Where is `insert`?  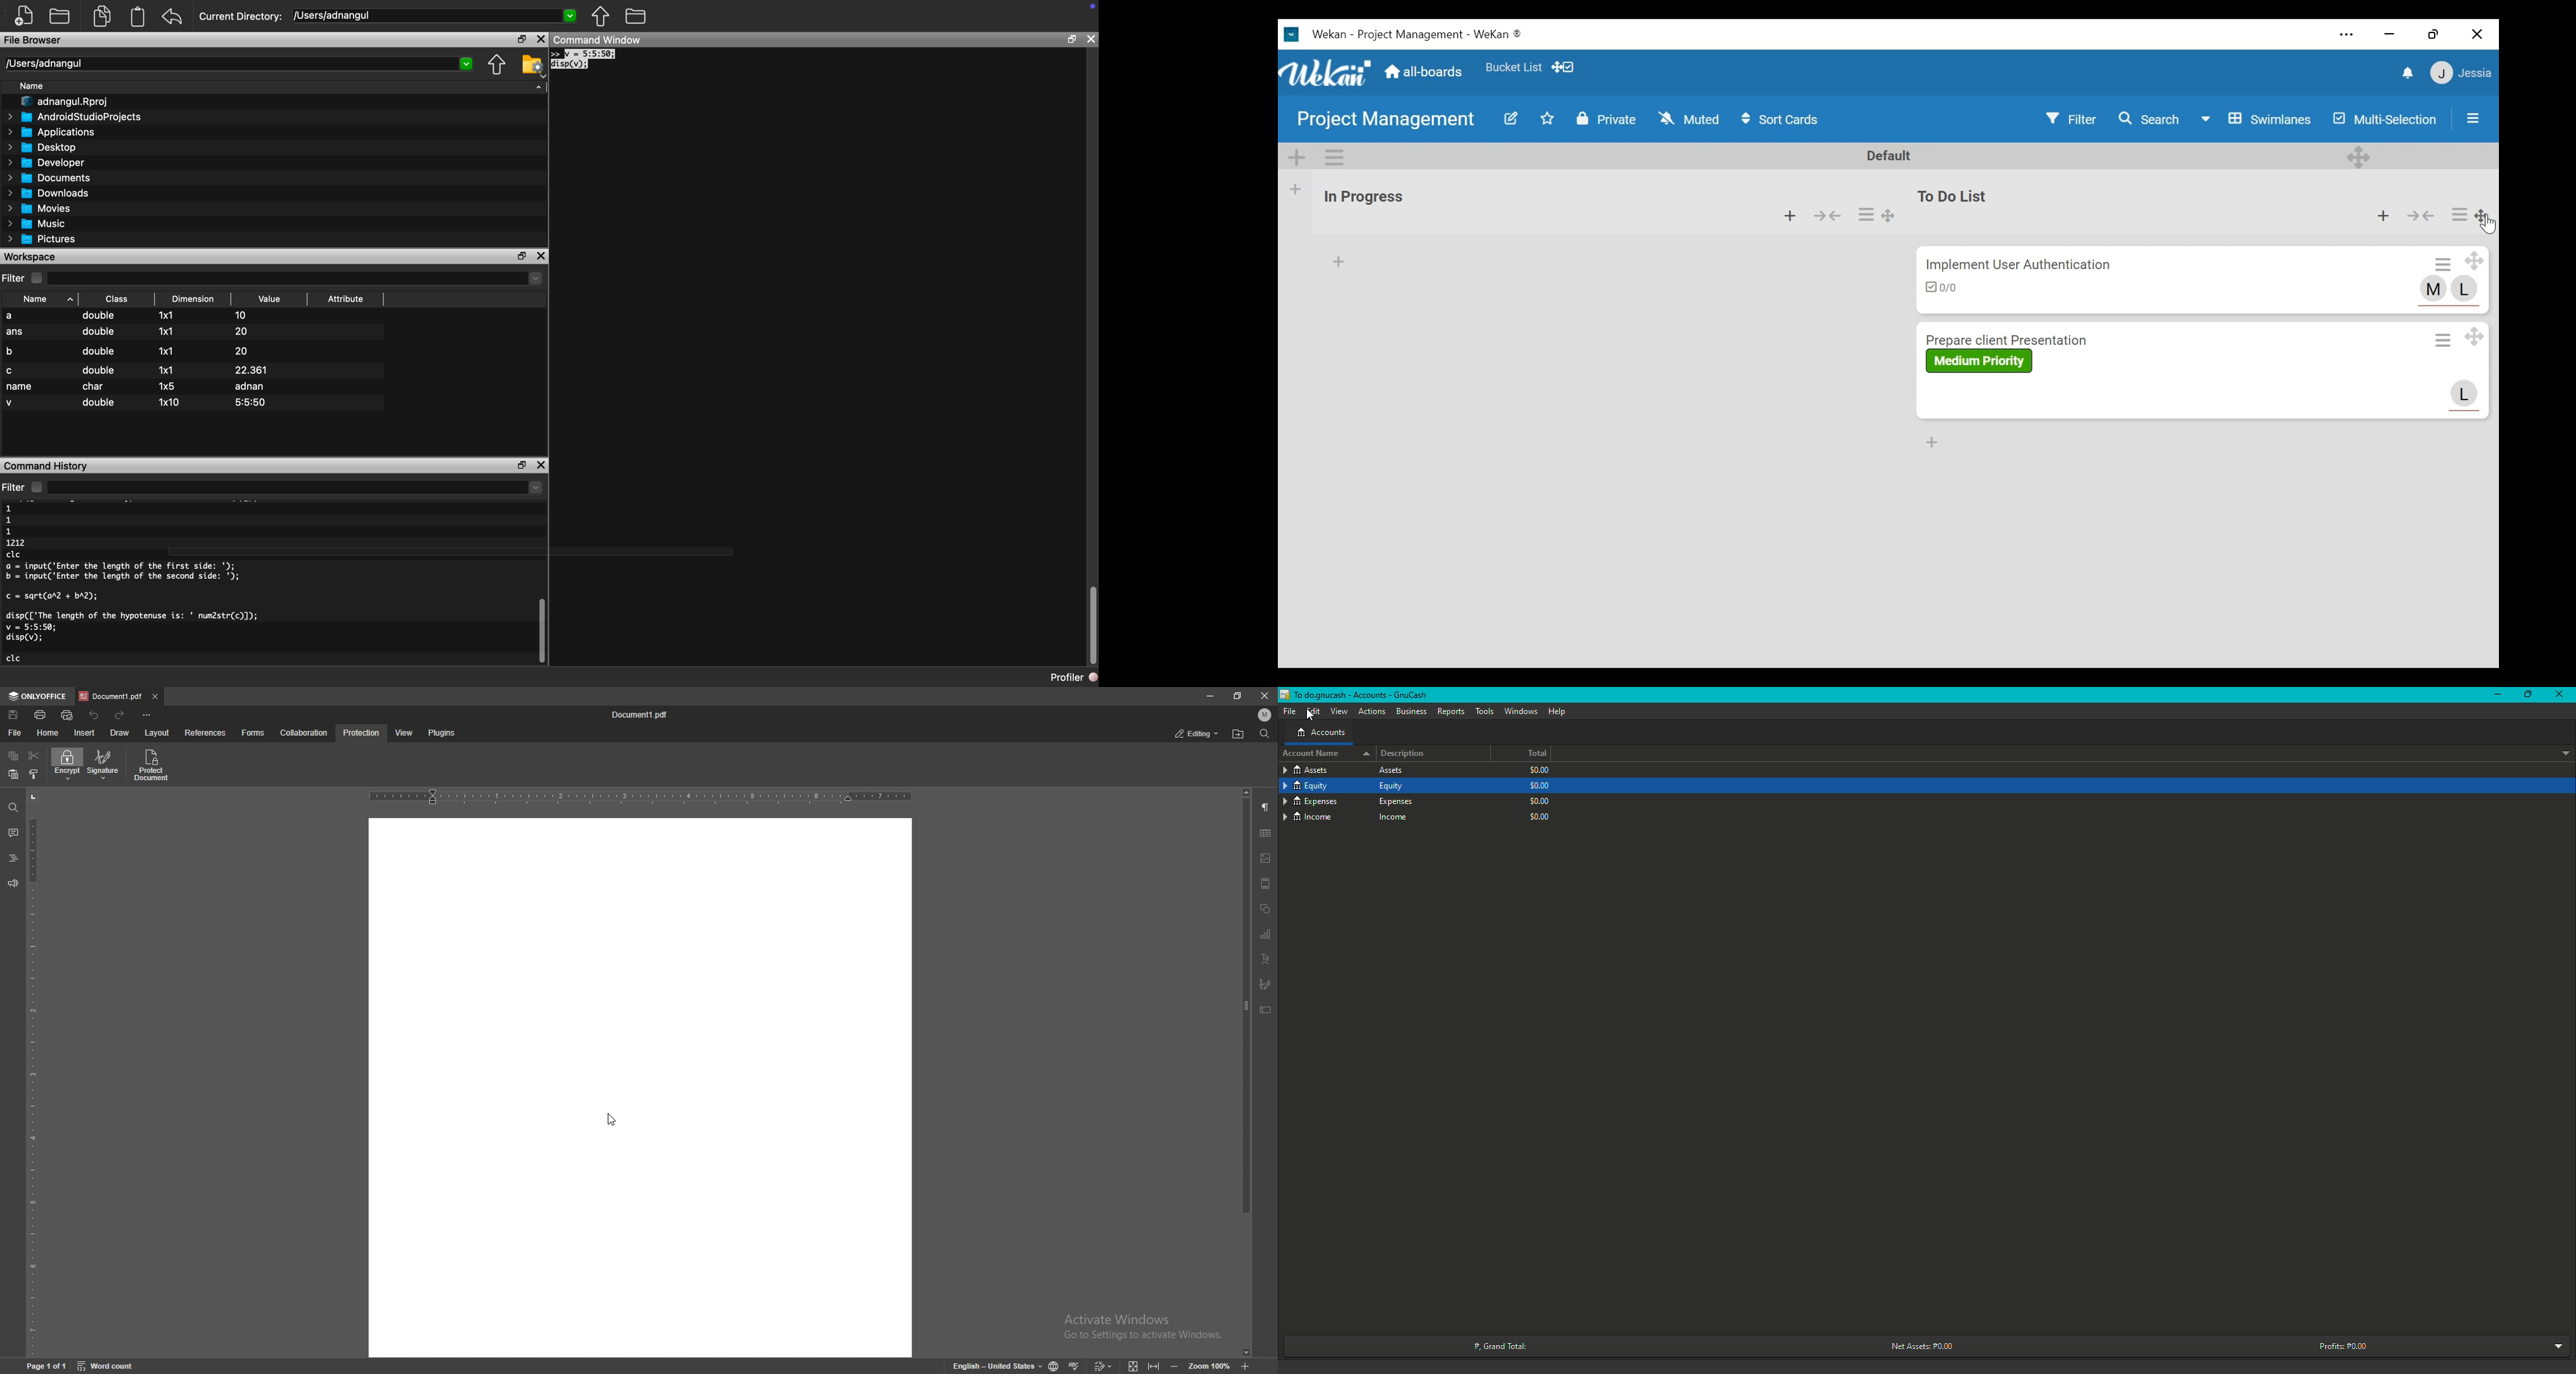 insert is located at coordinates (84, 734).